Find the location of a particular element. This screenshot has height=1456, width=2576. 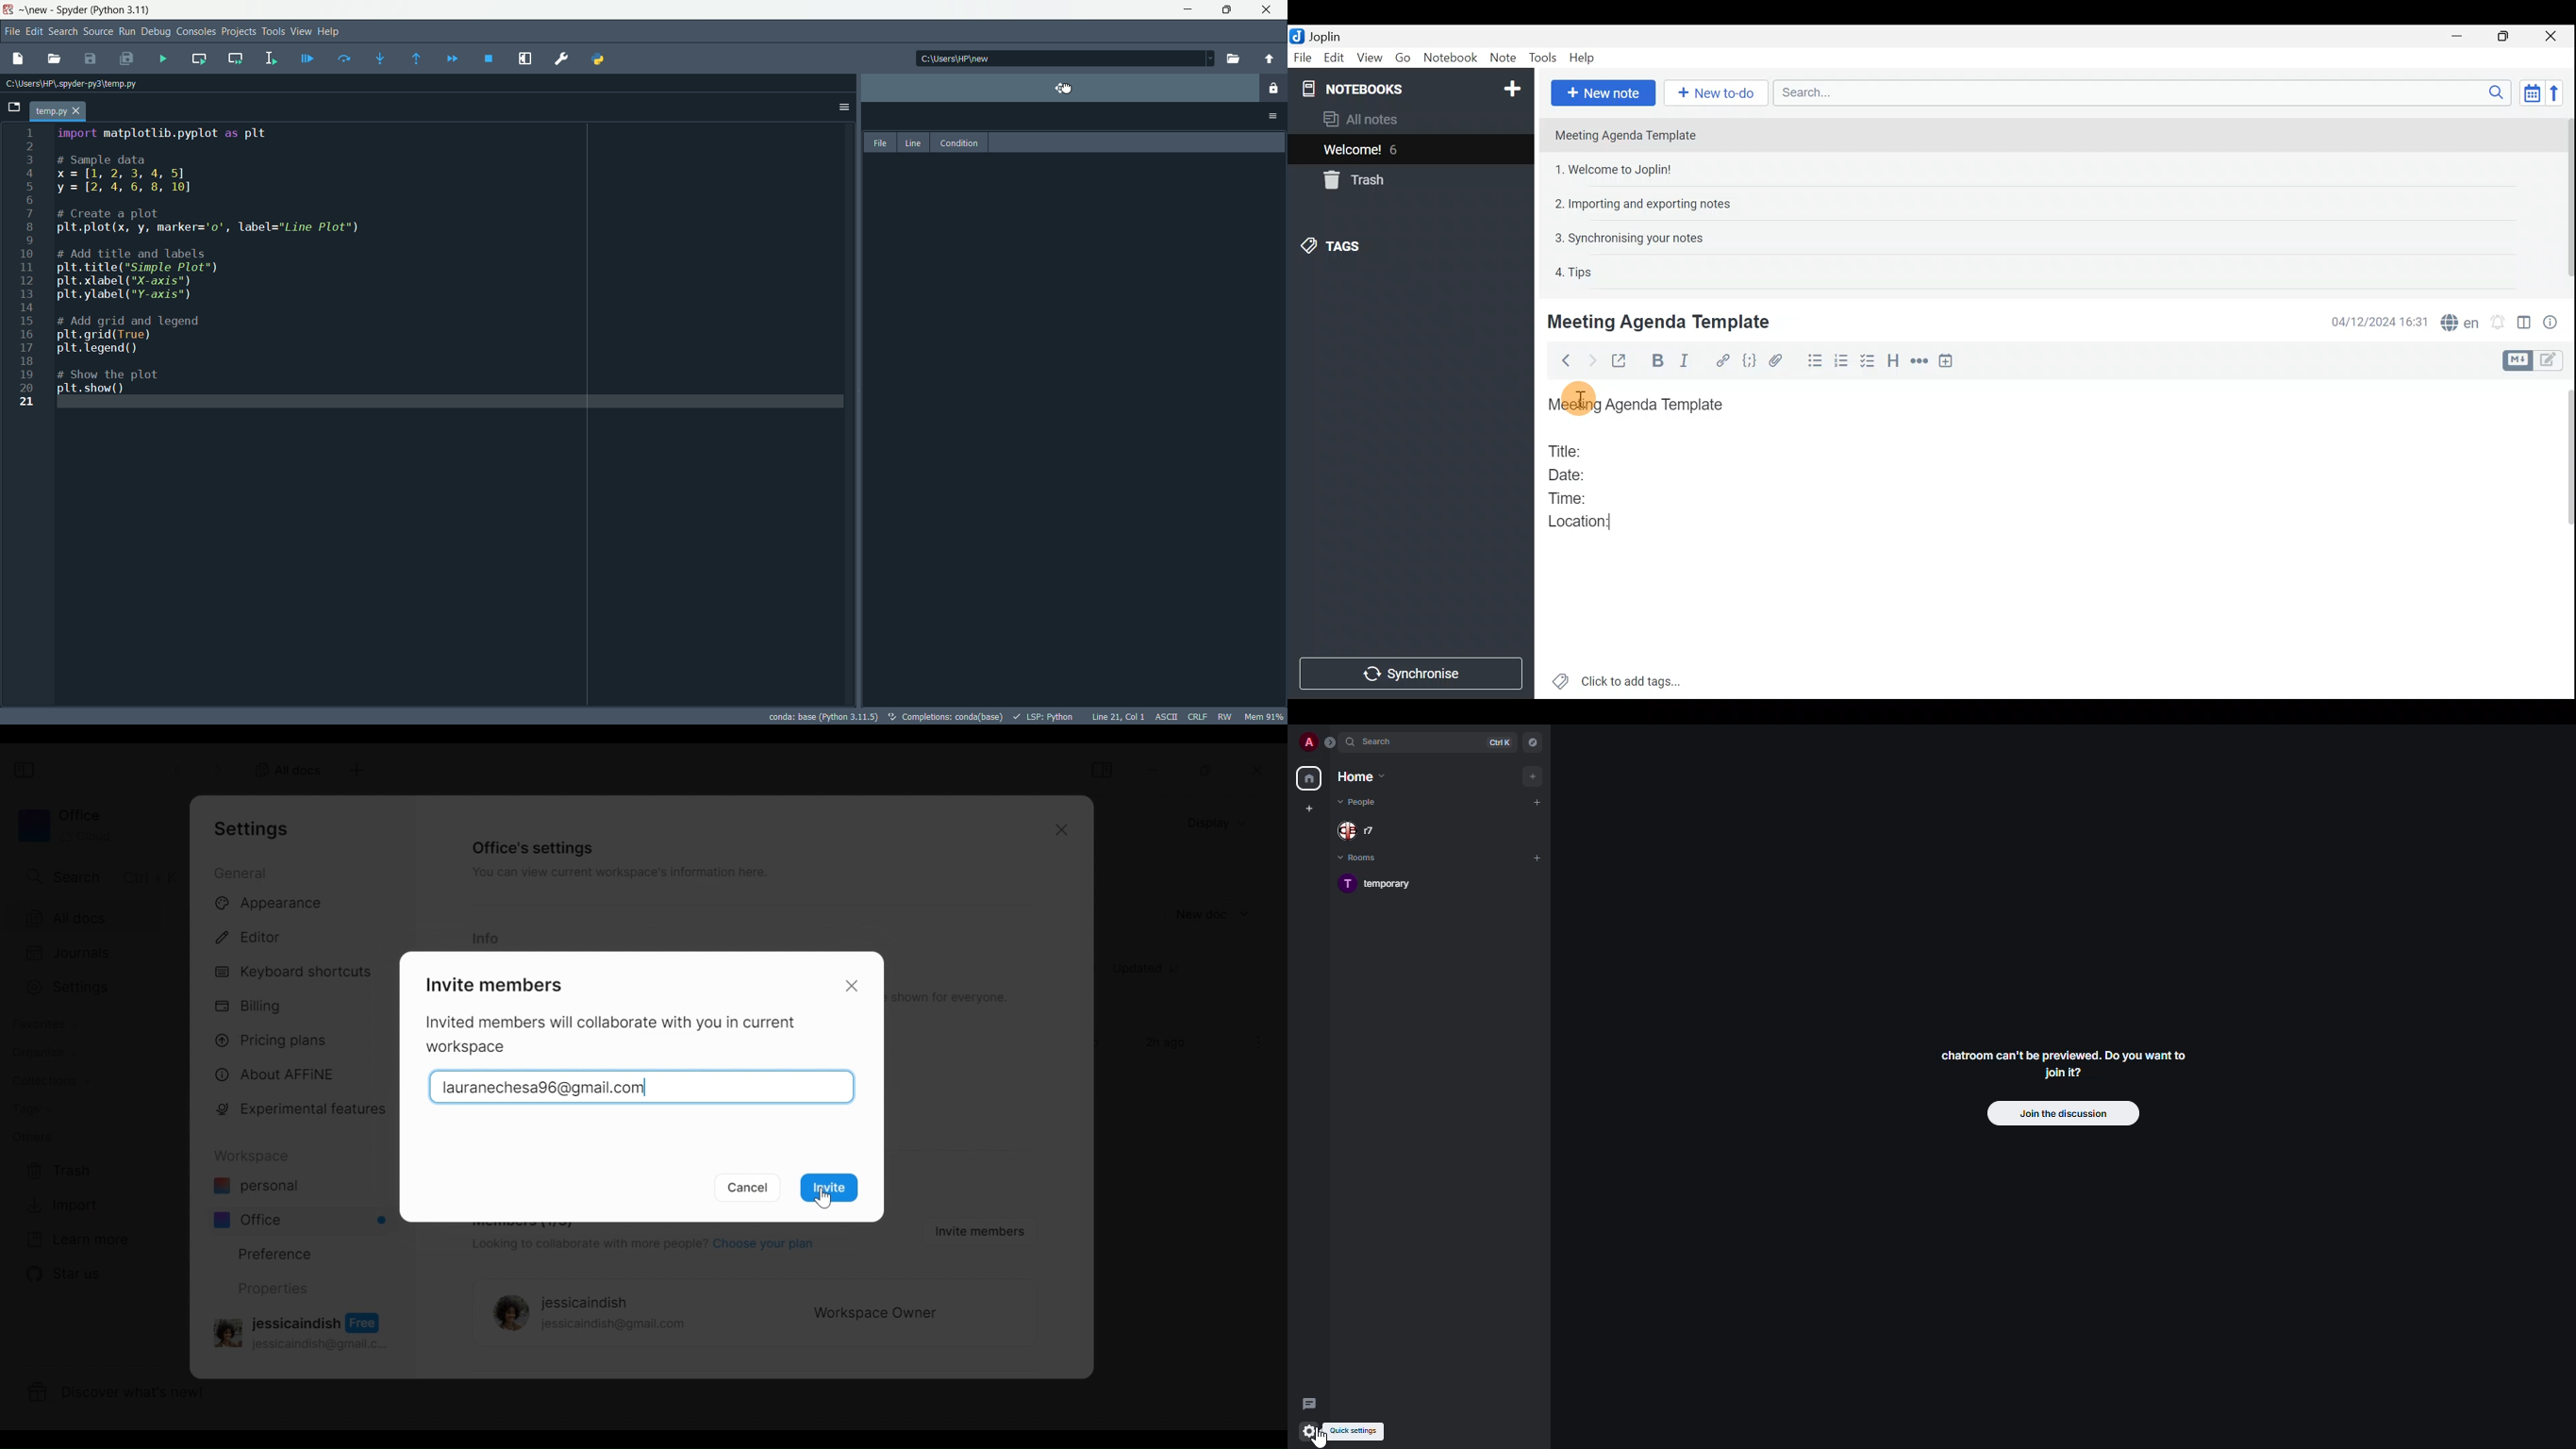

browse tab is located at coordinates (15, 107).